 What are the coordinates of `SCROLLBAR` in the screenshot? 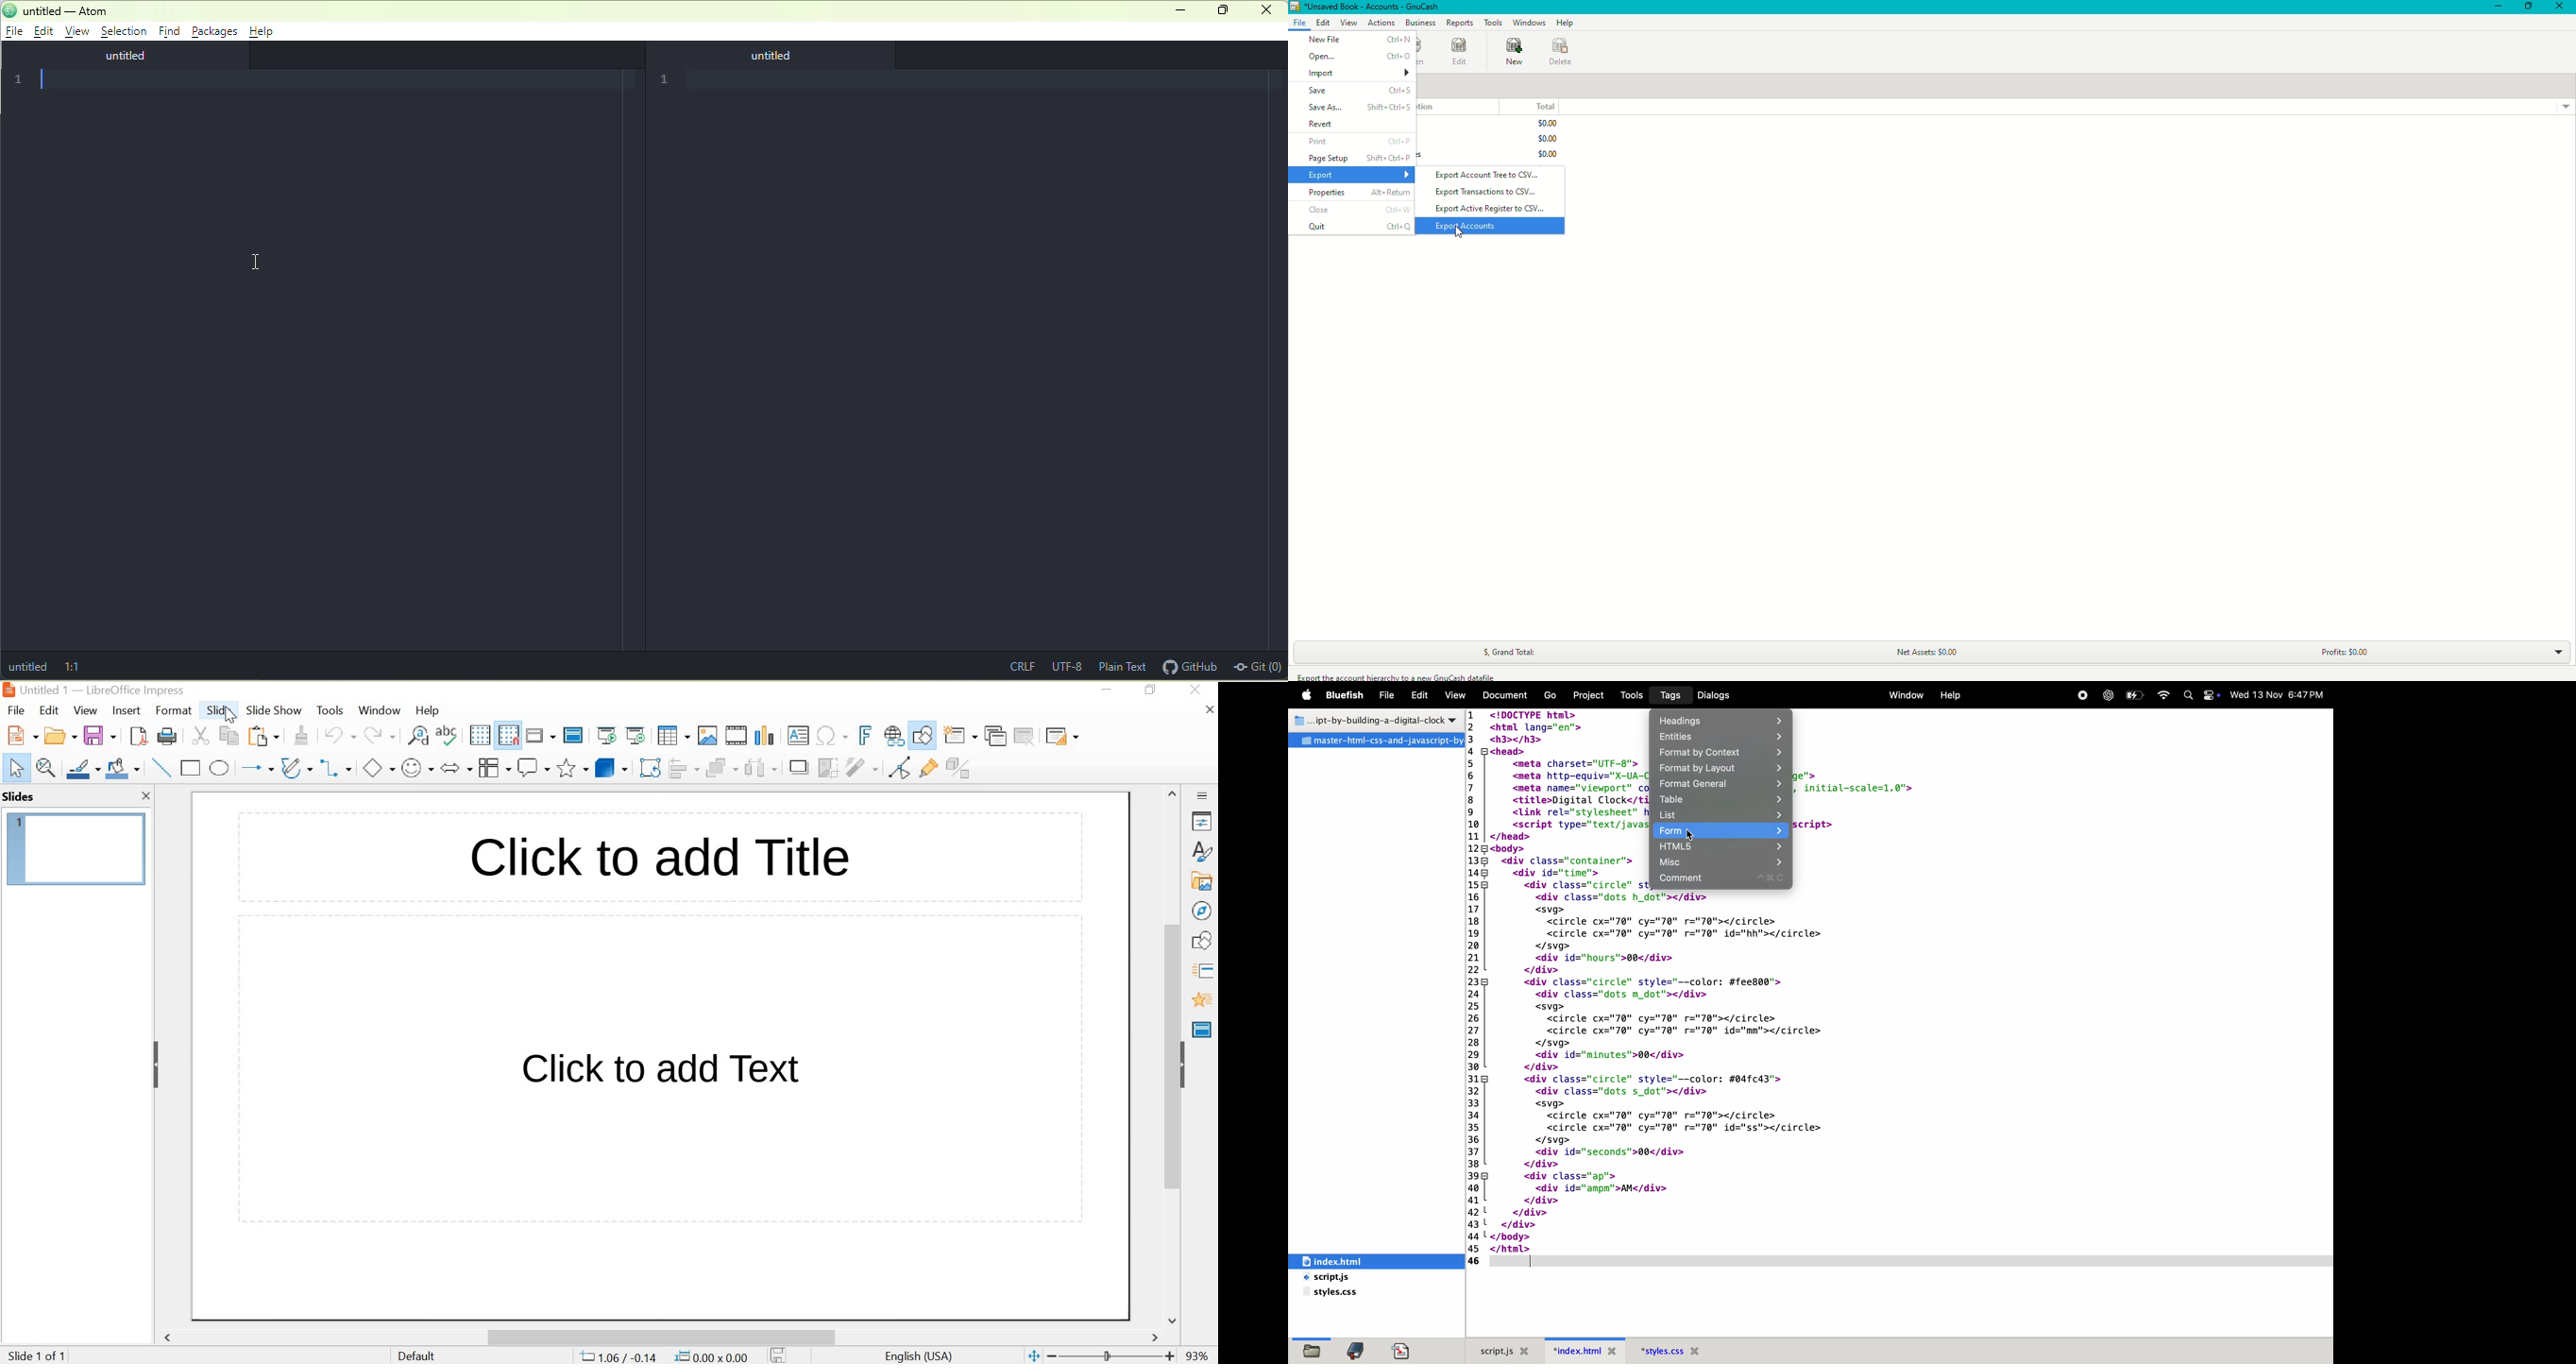 It's located at (665, 1334).